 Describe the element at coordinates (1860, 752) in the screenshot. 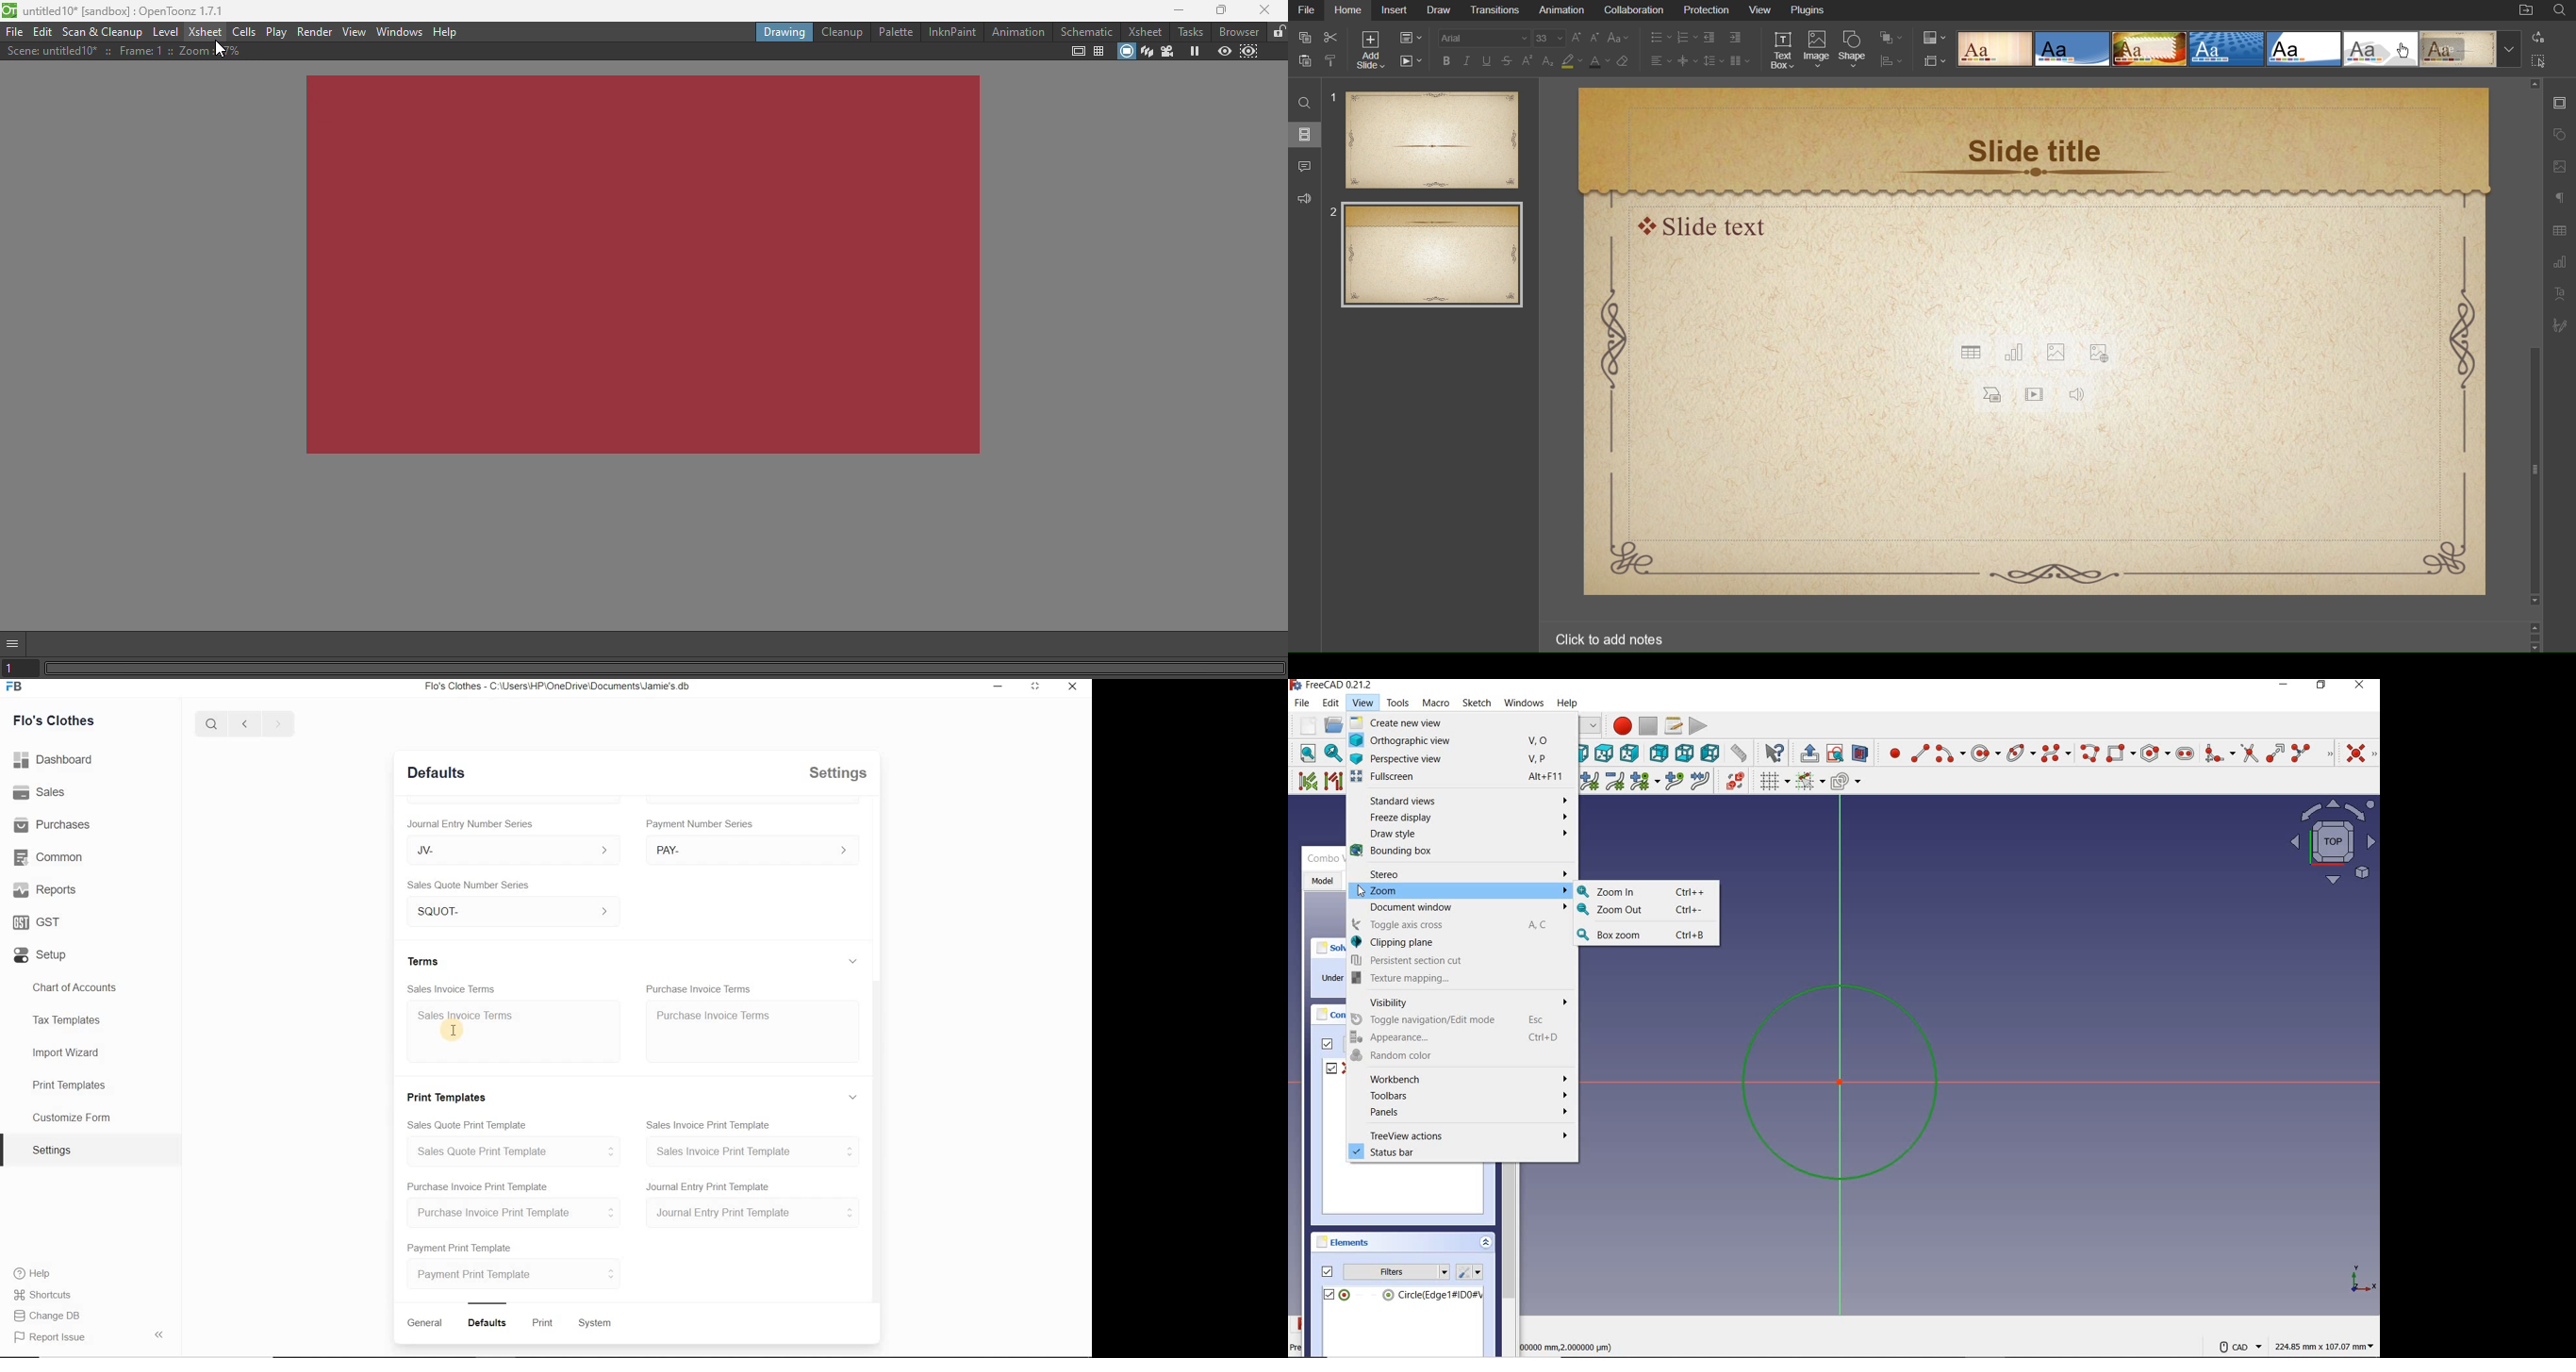

I see `view section` at that location.